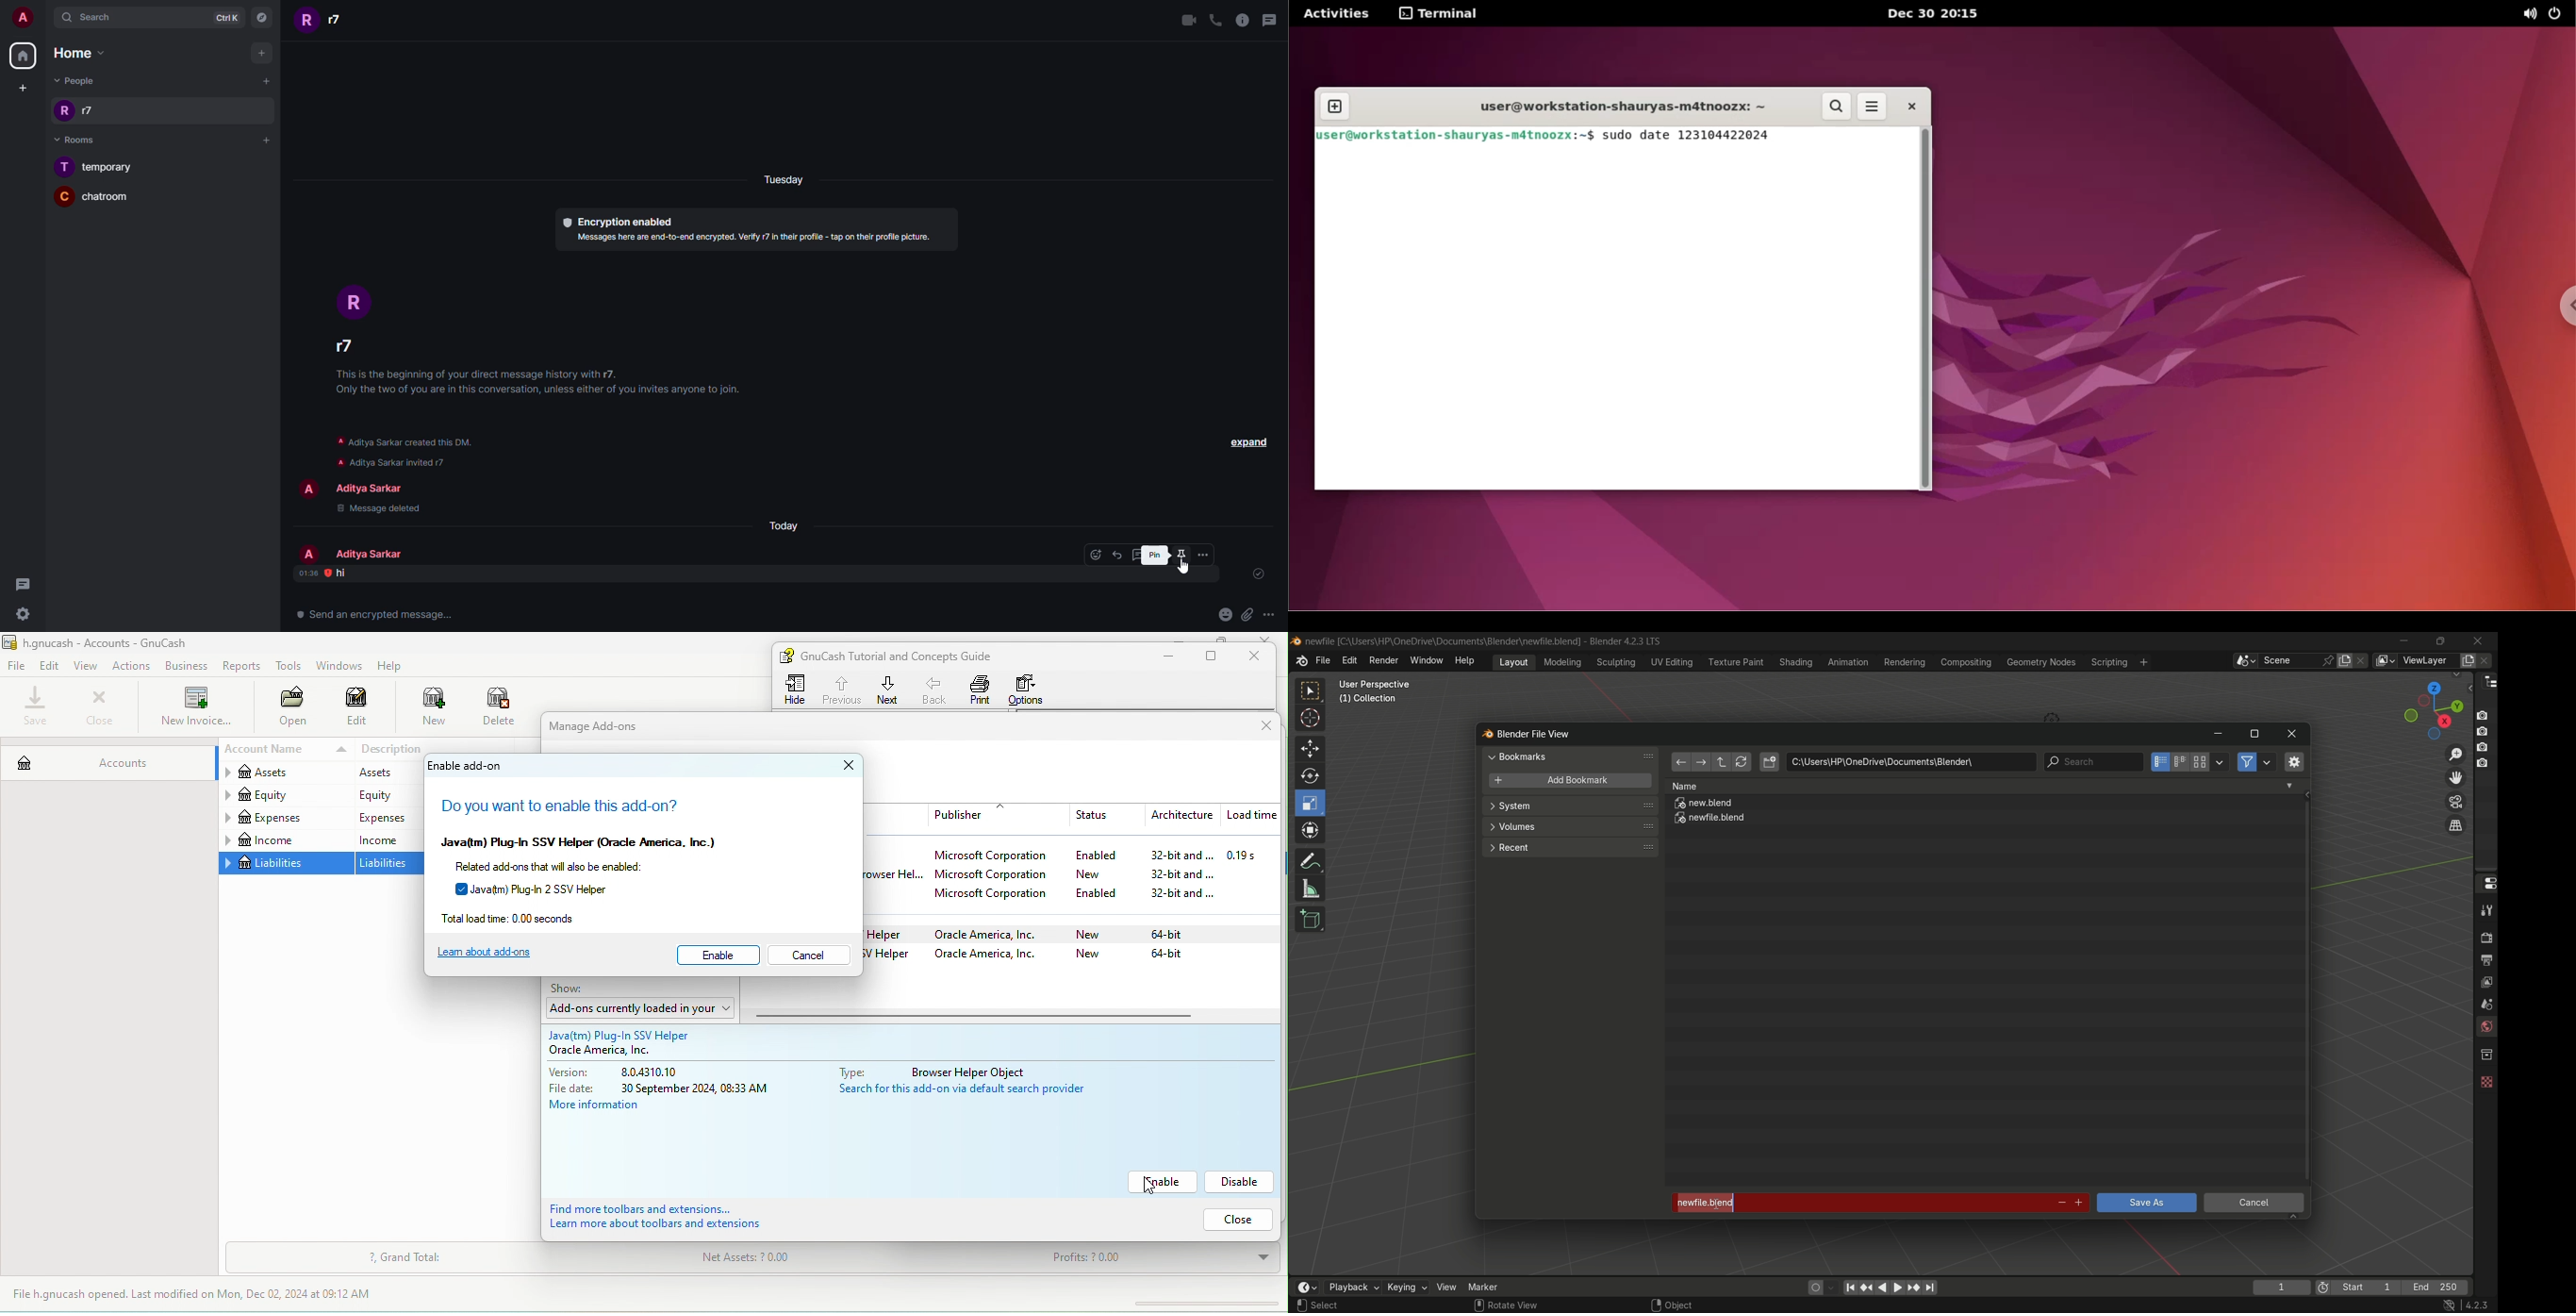 Image resolution: width=2576 pixels, height=1316 pixels. I want to click on cancel, so click(815, 956).